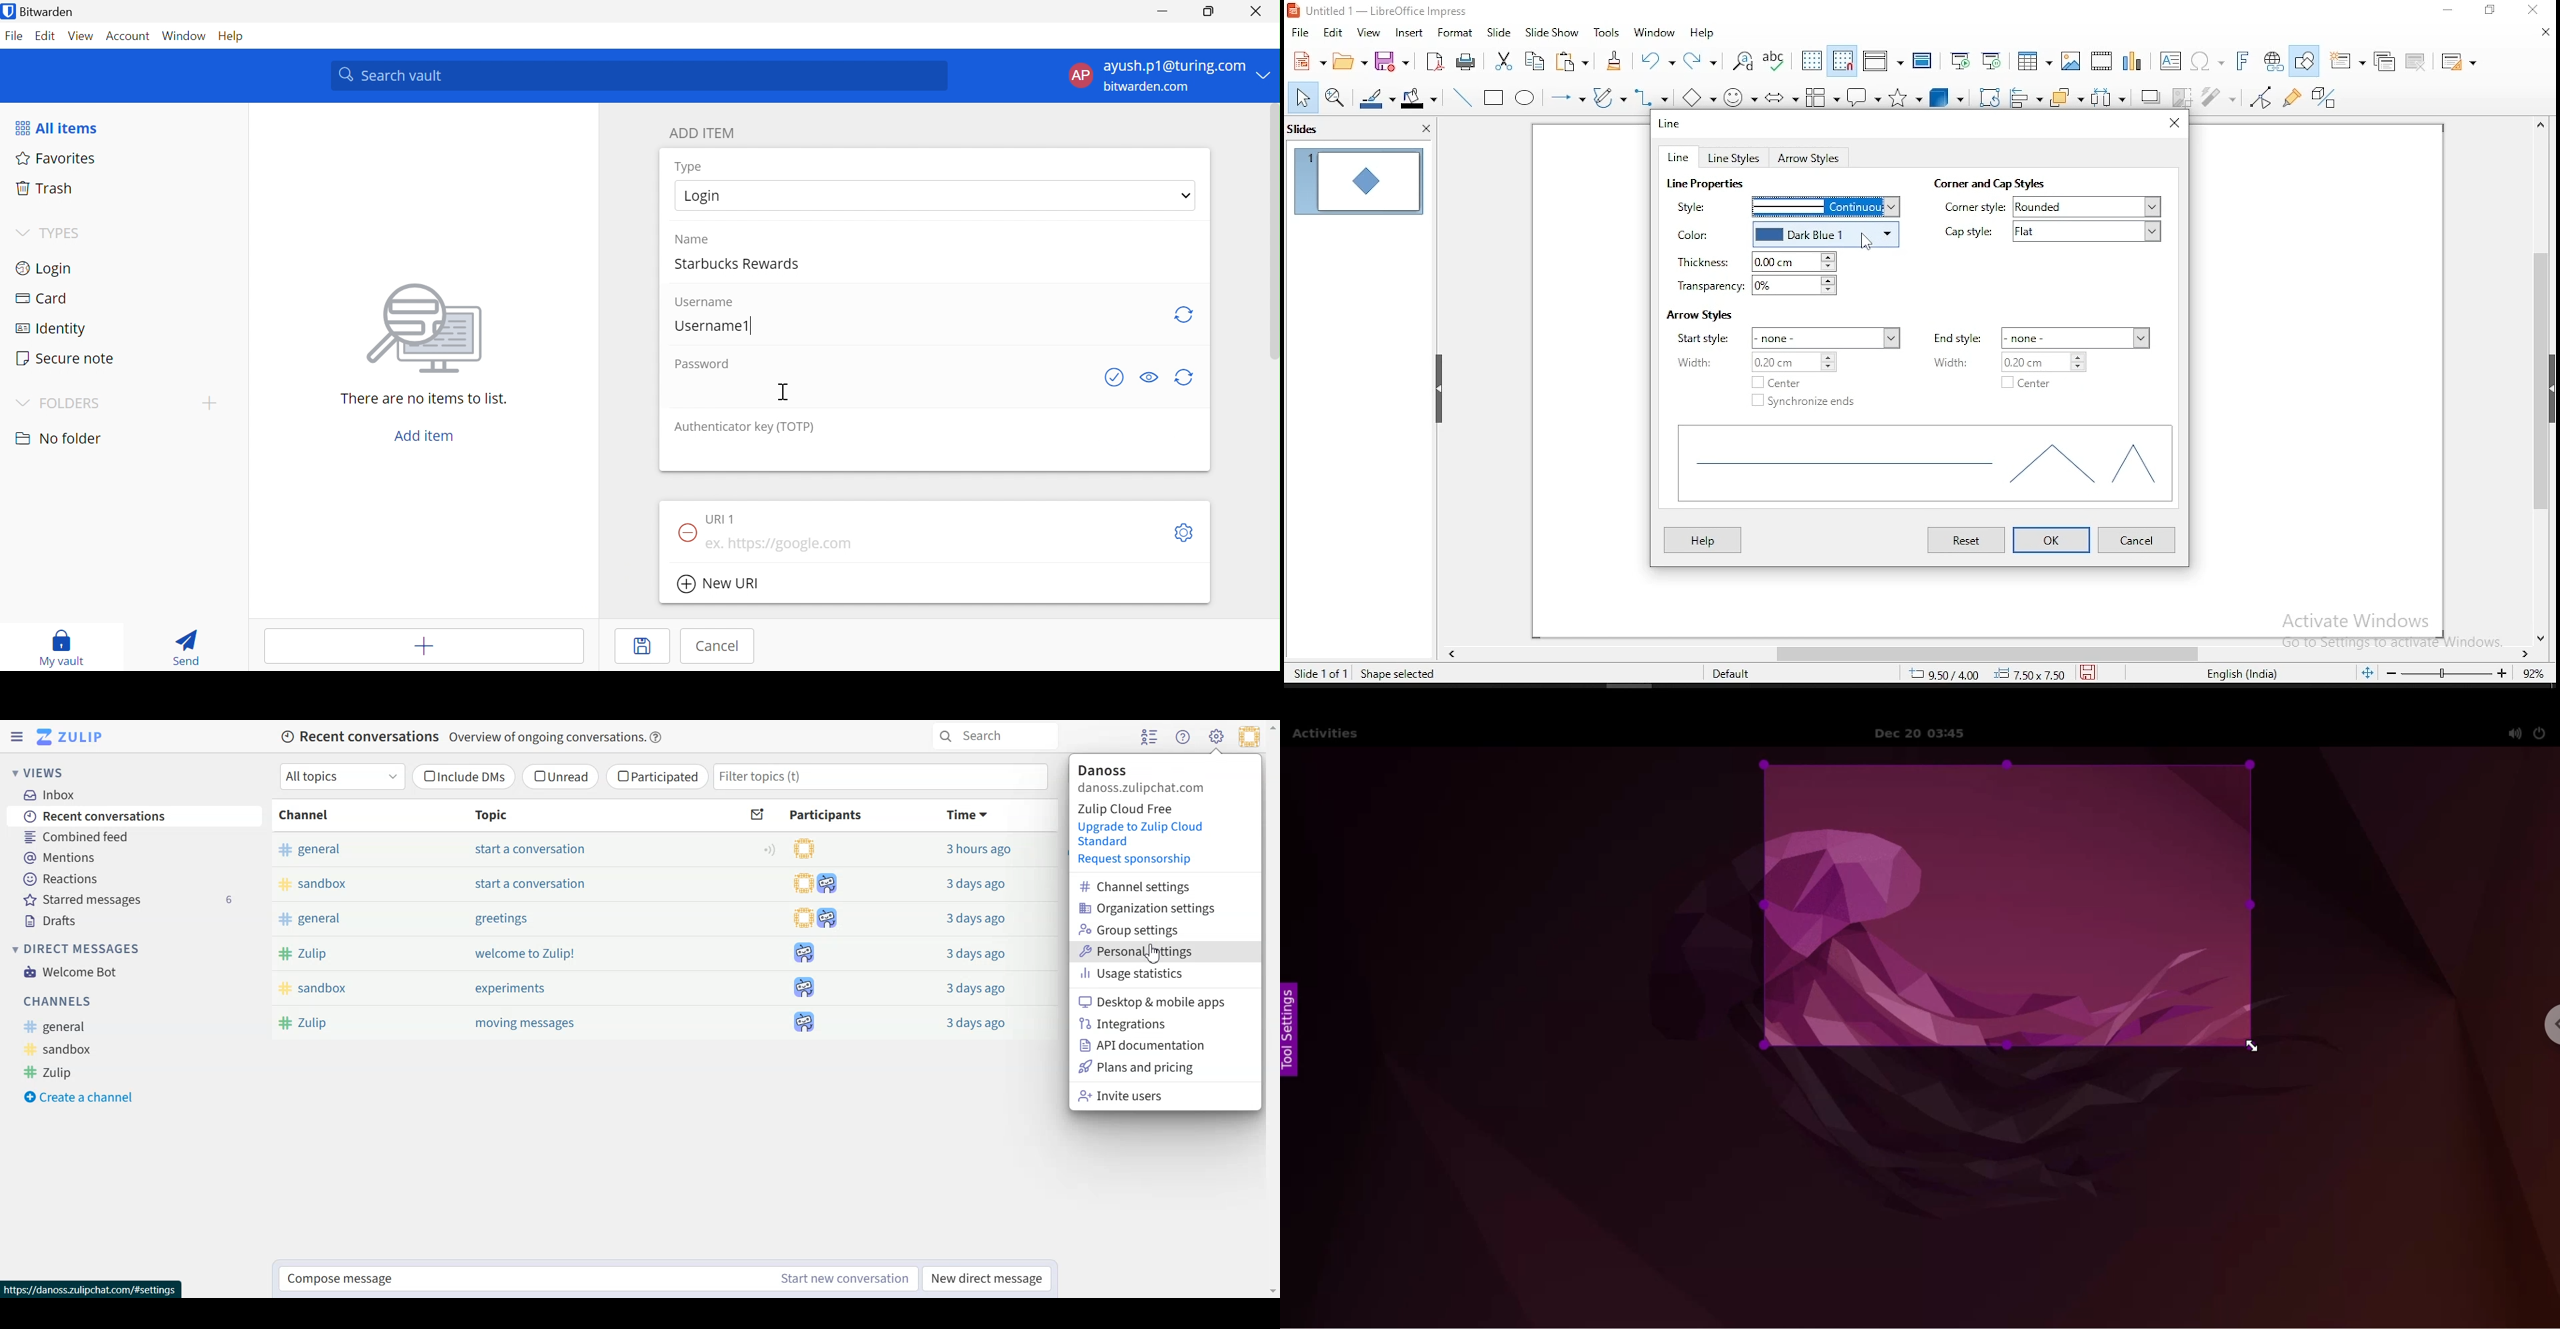  What do you see at coordinates (1367, 32) in the screenshot?
I see `view` at bounding box center [1367, 32].